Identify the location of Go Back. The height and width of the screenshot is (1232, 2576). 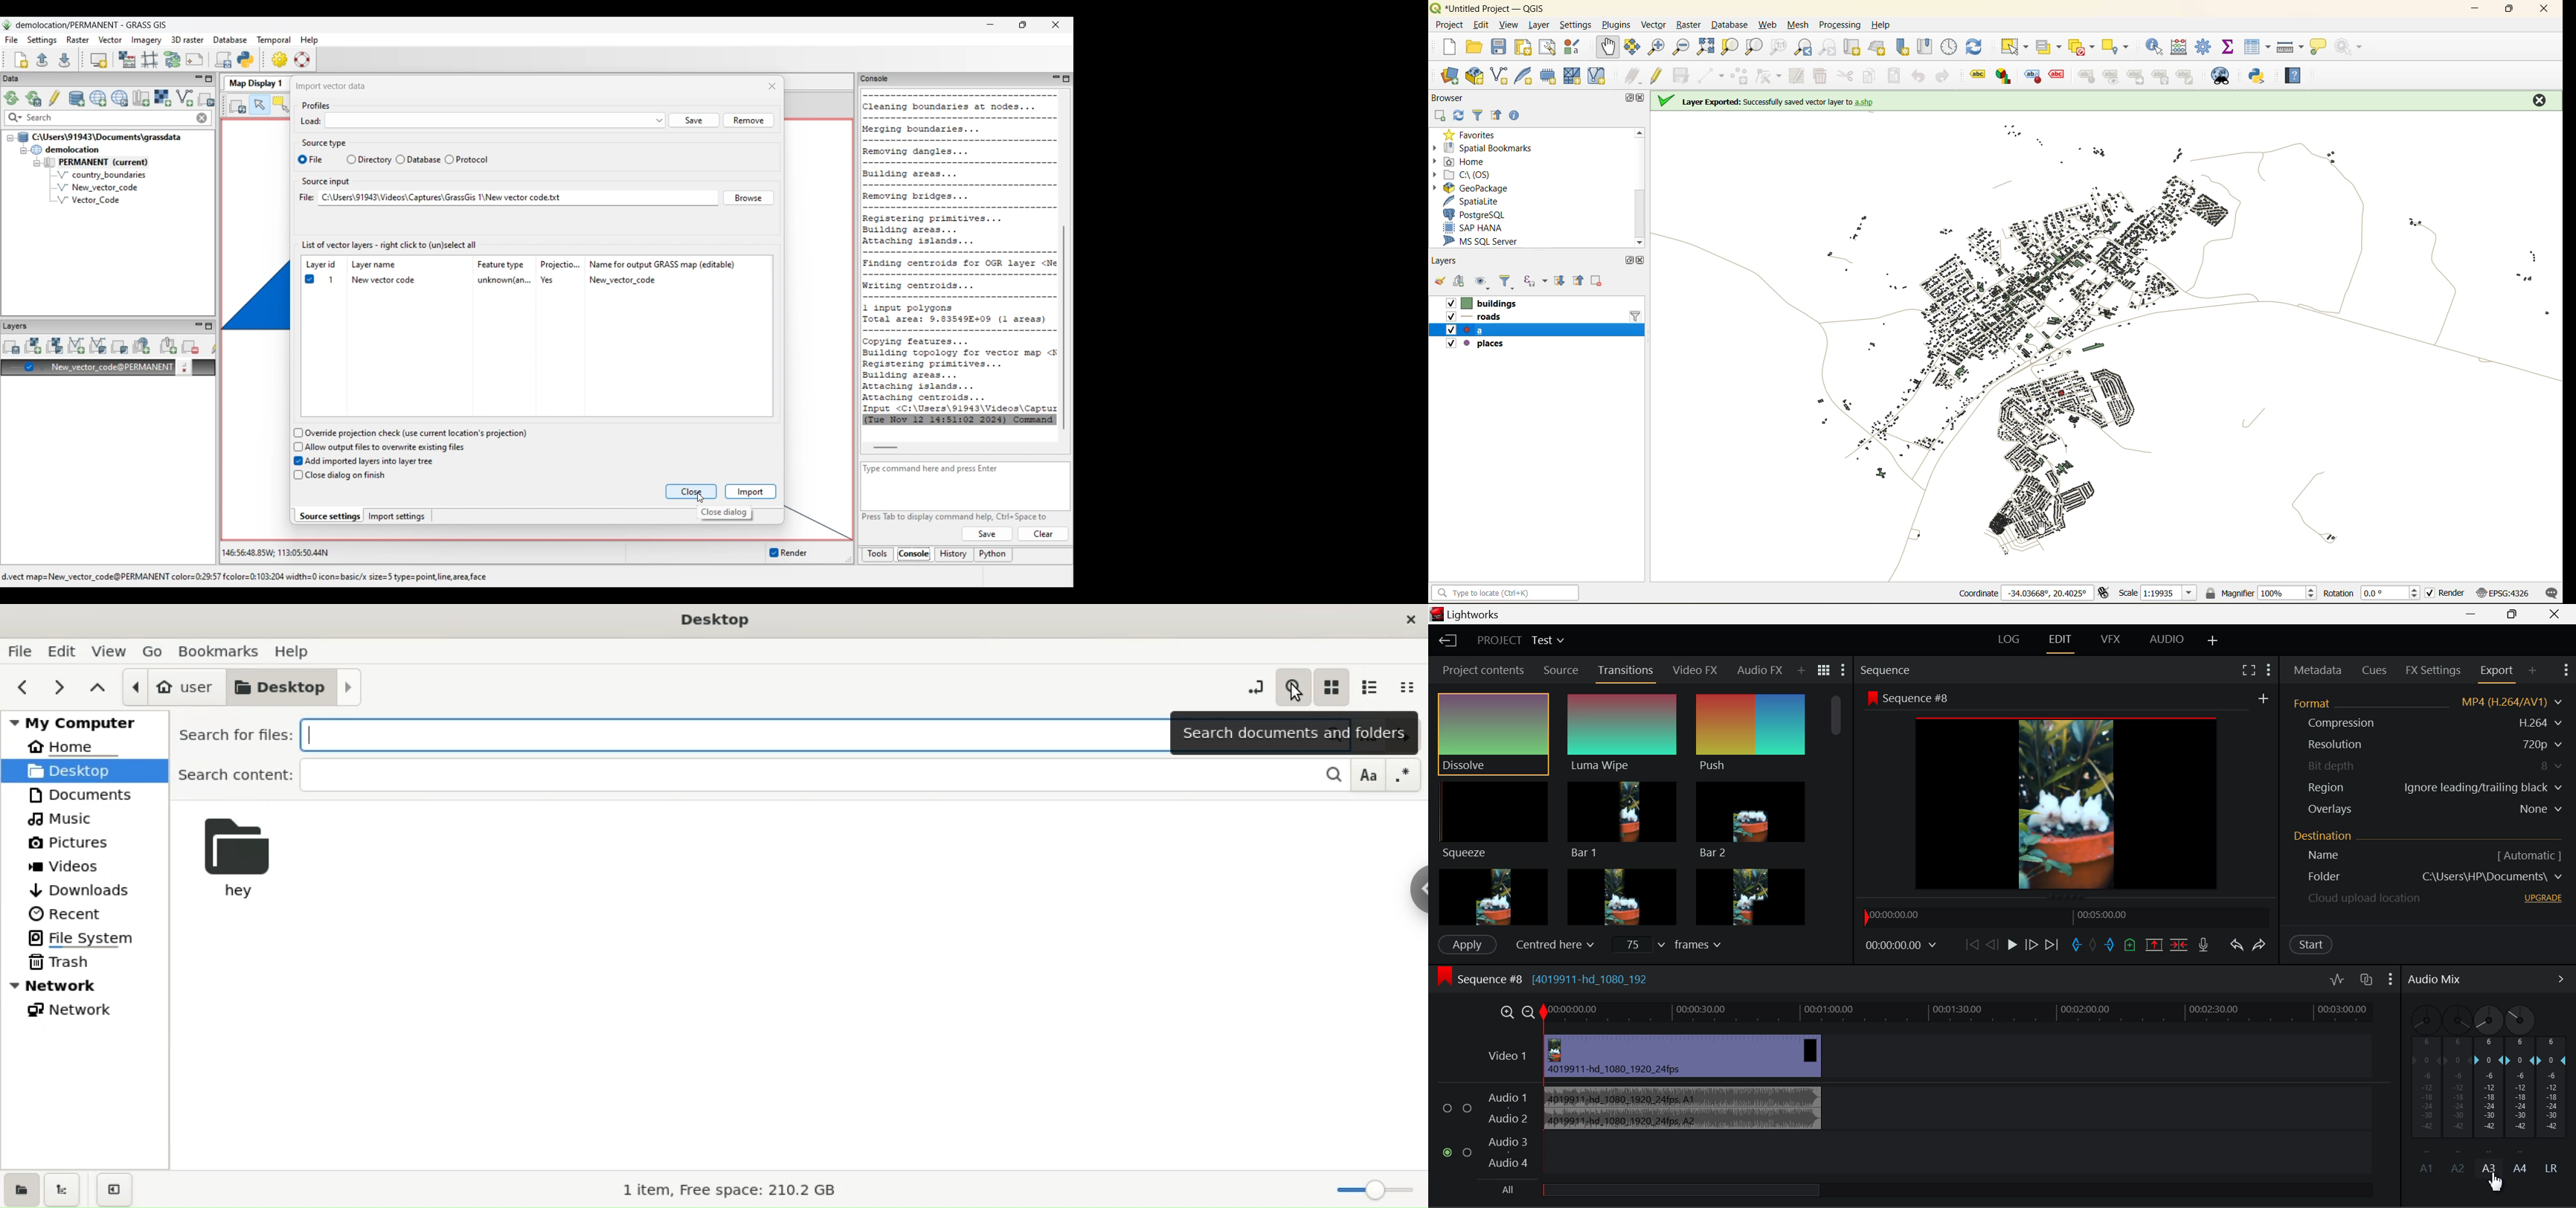
(1991, 947).